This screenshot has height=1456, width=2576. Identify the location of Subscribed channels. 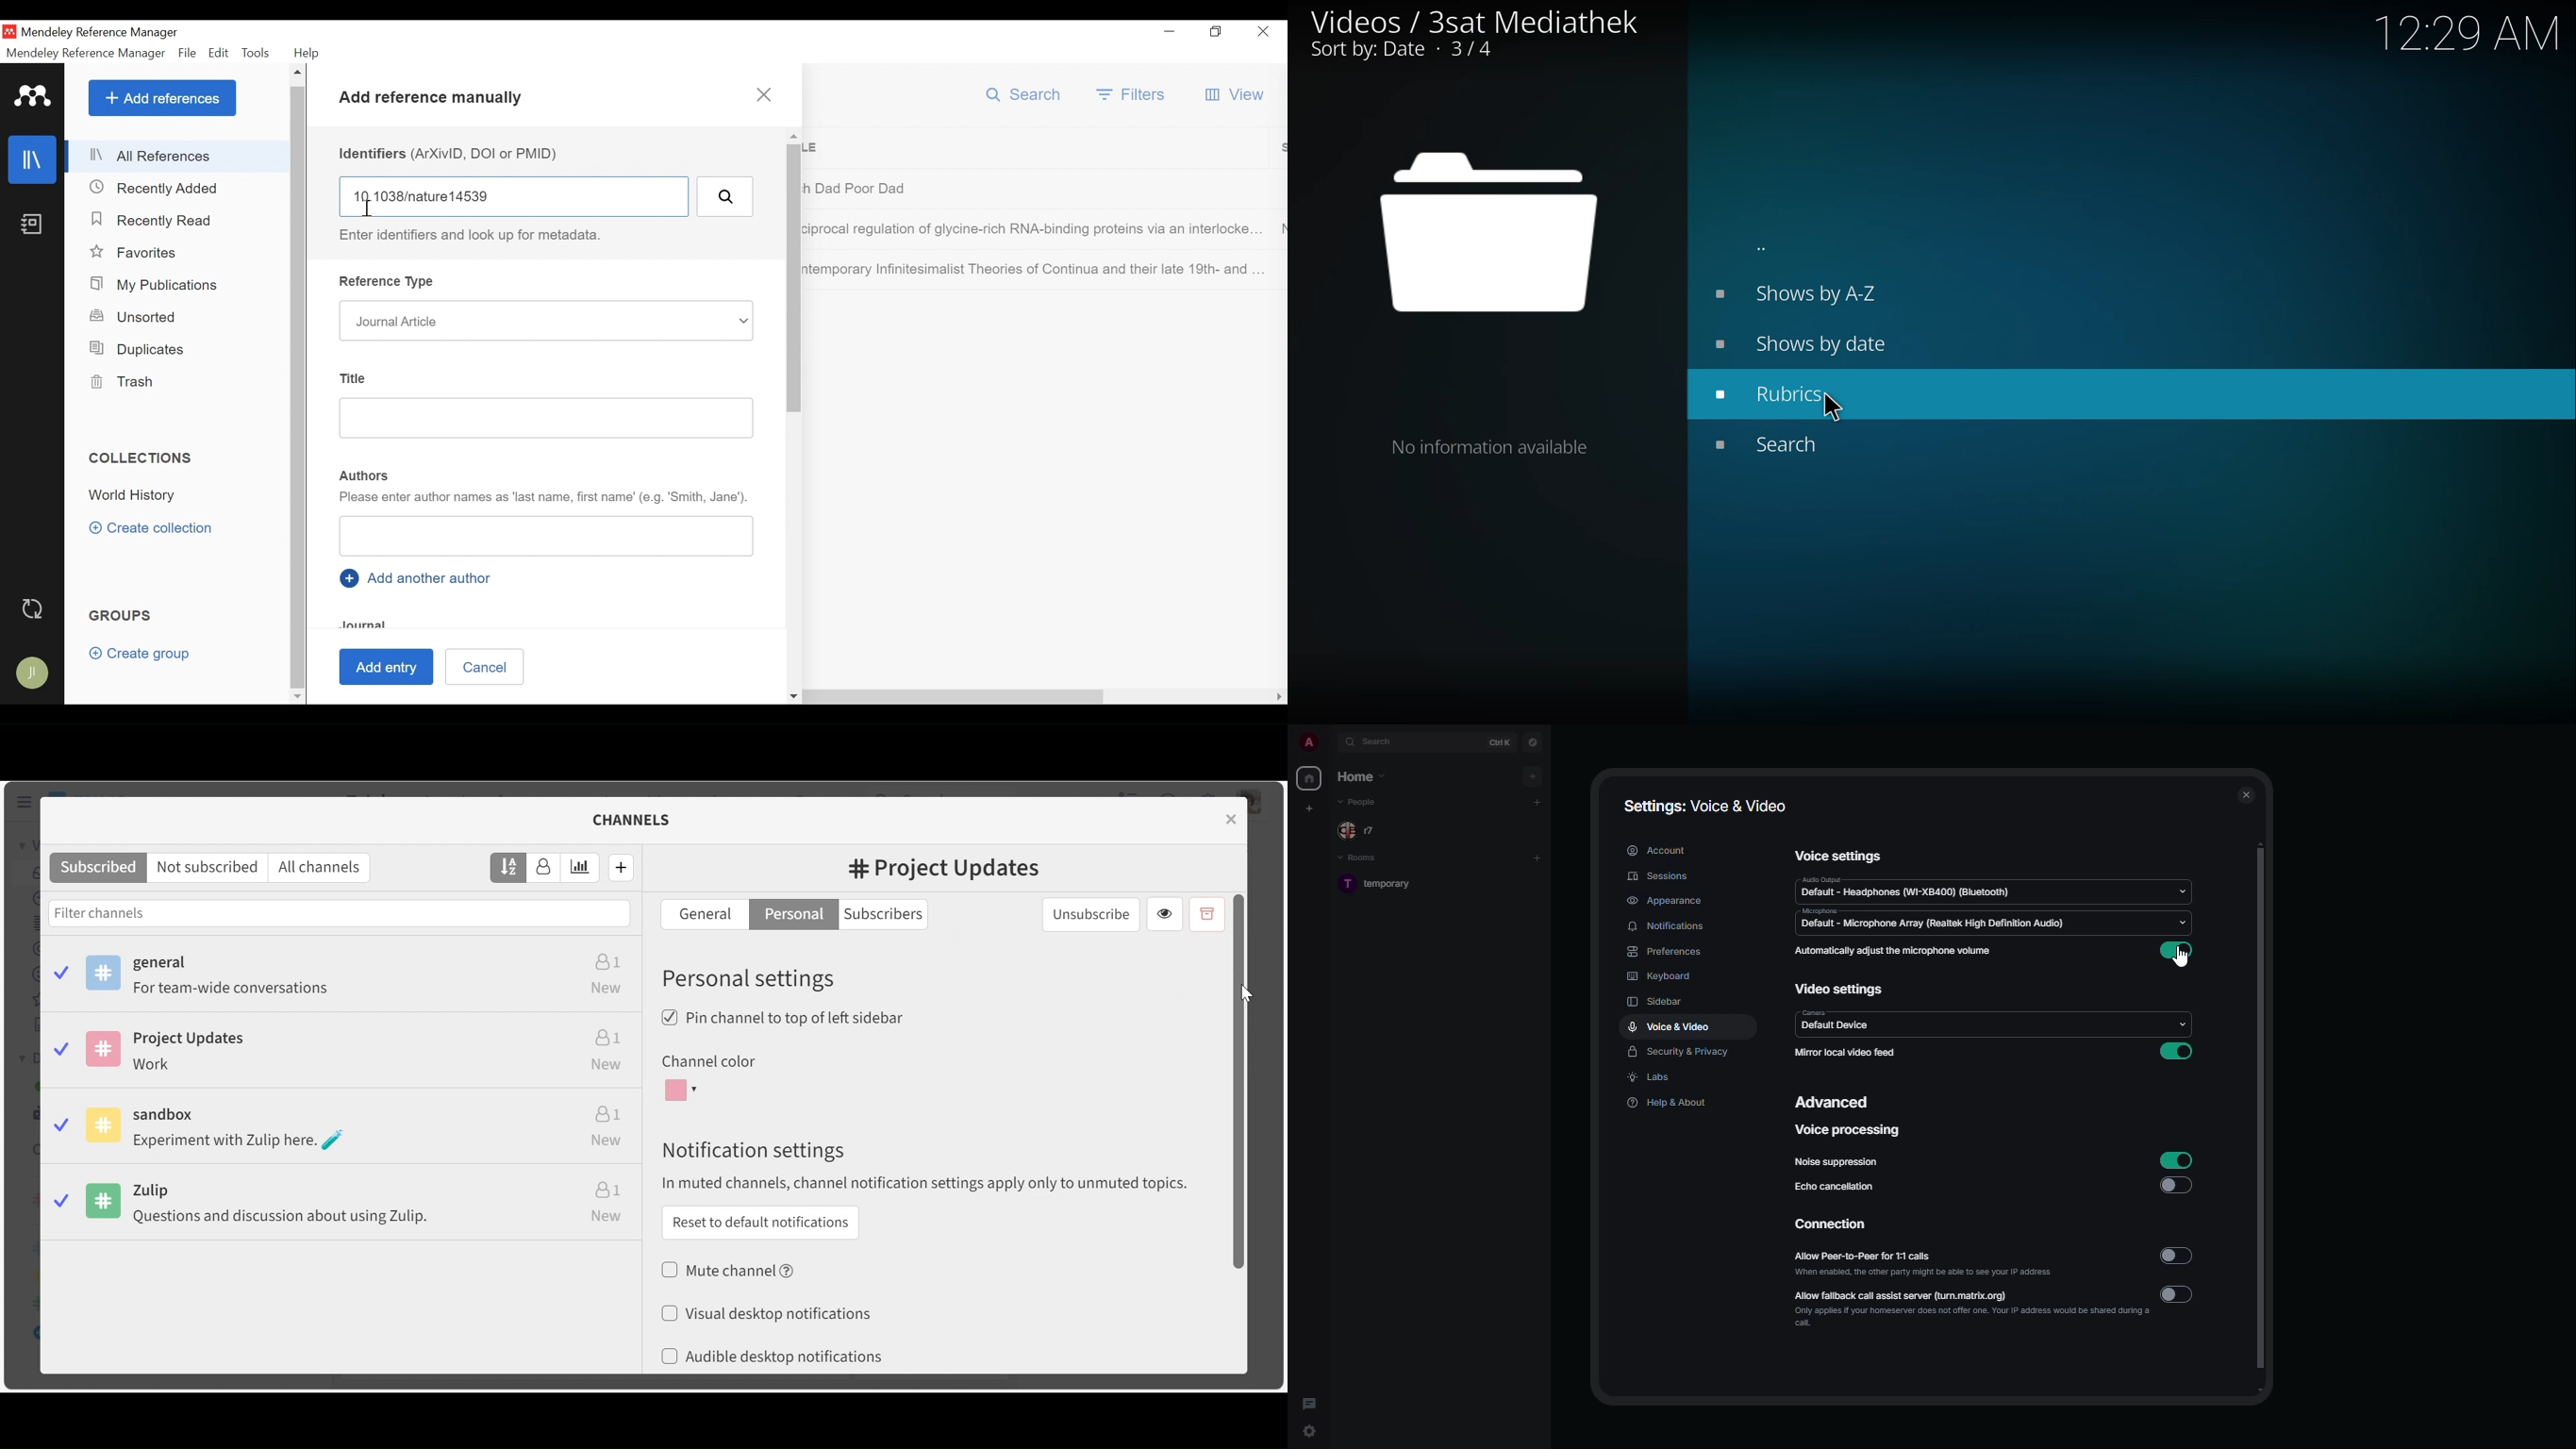
(98, 868).